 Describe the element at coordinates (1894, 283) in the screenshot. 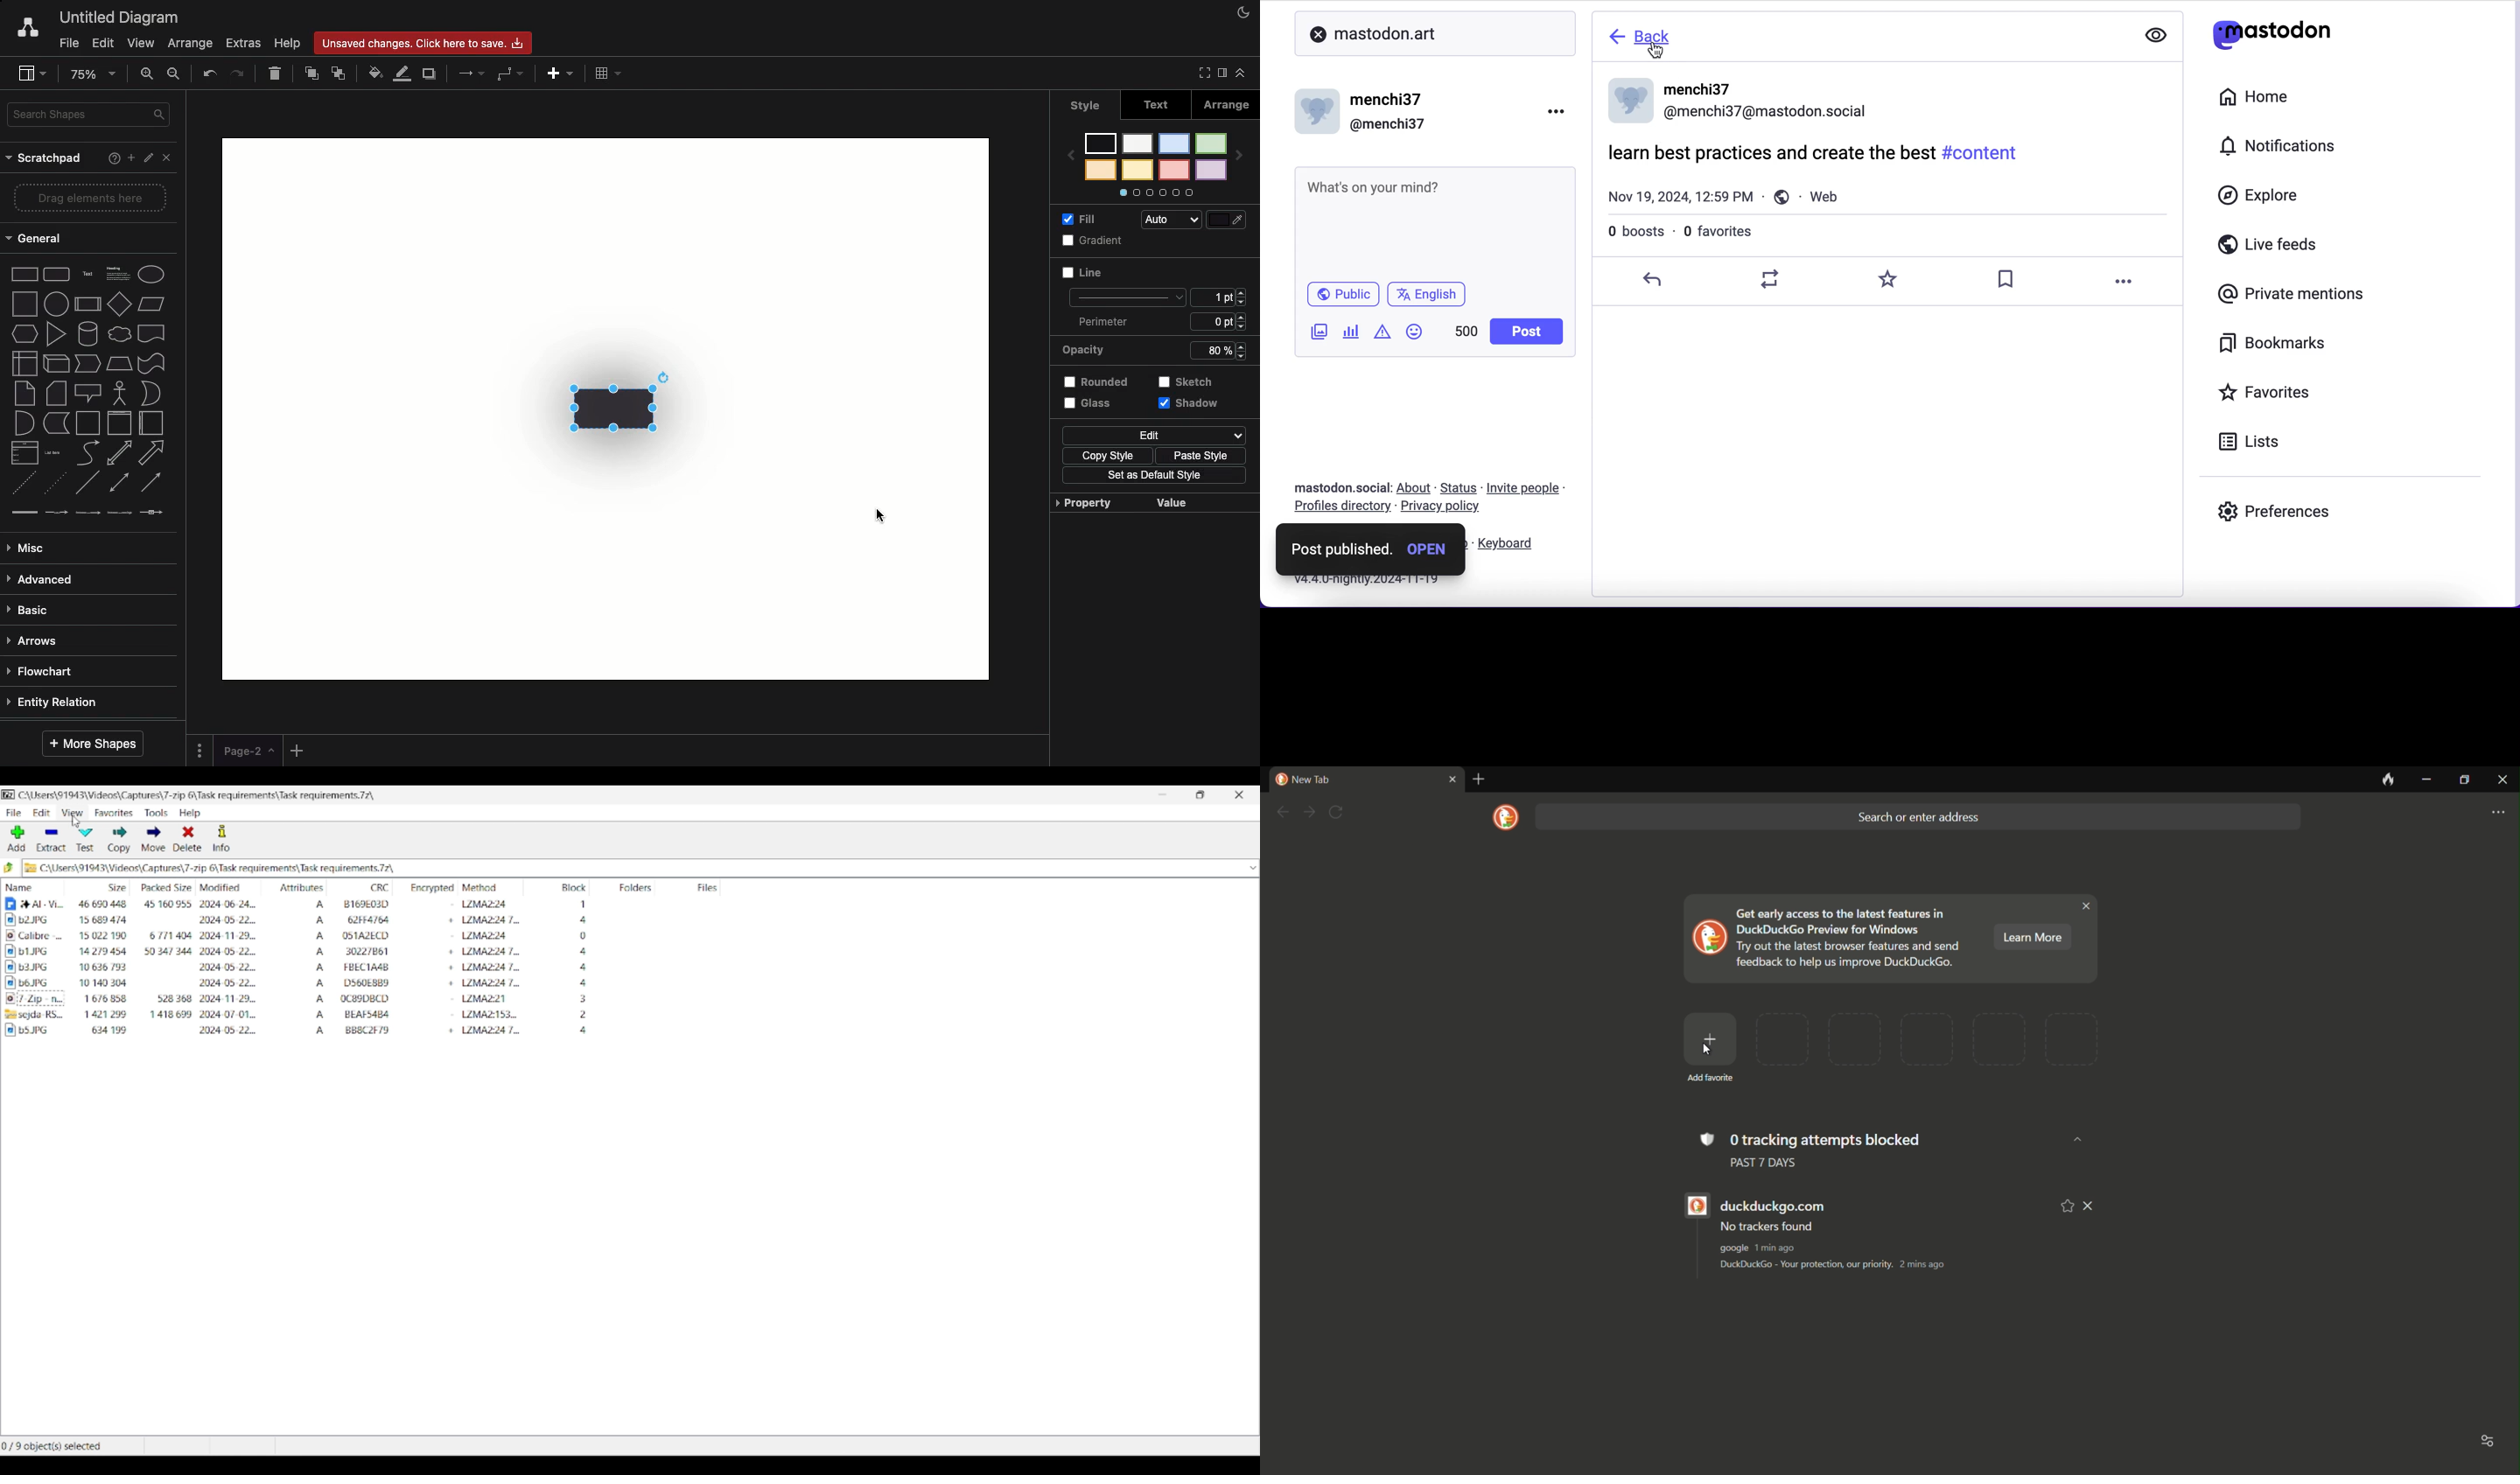

I see `favorite` at that location.